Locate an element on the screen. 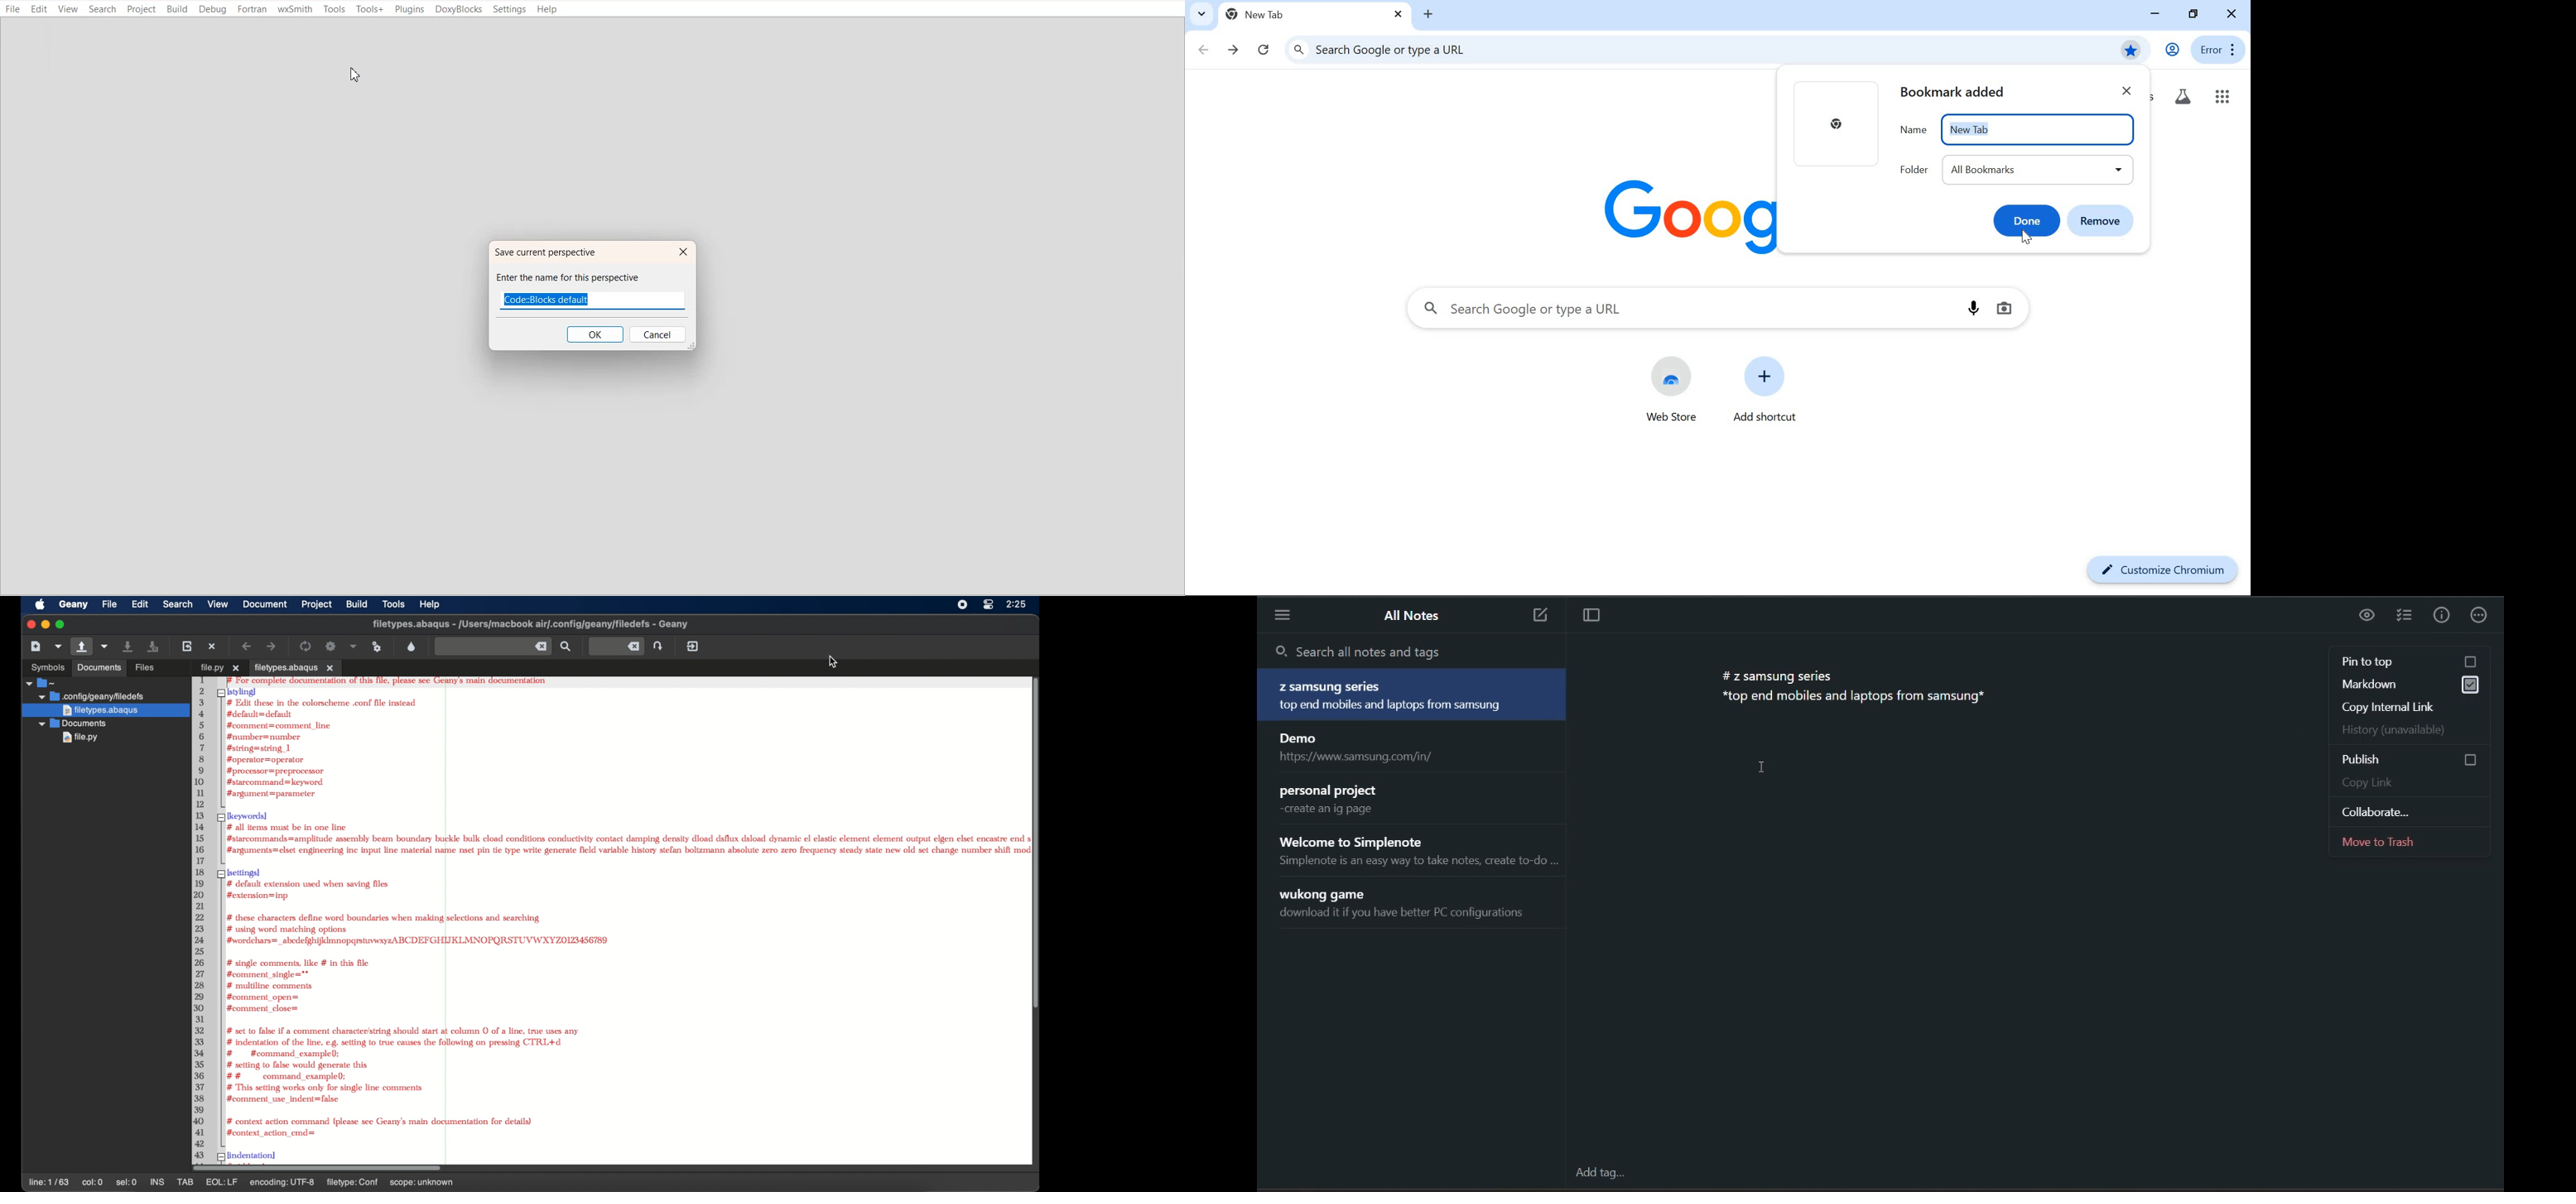  project is located at coordinates (317, 604).